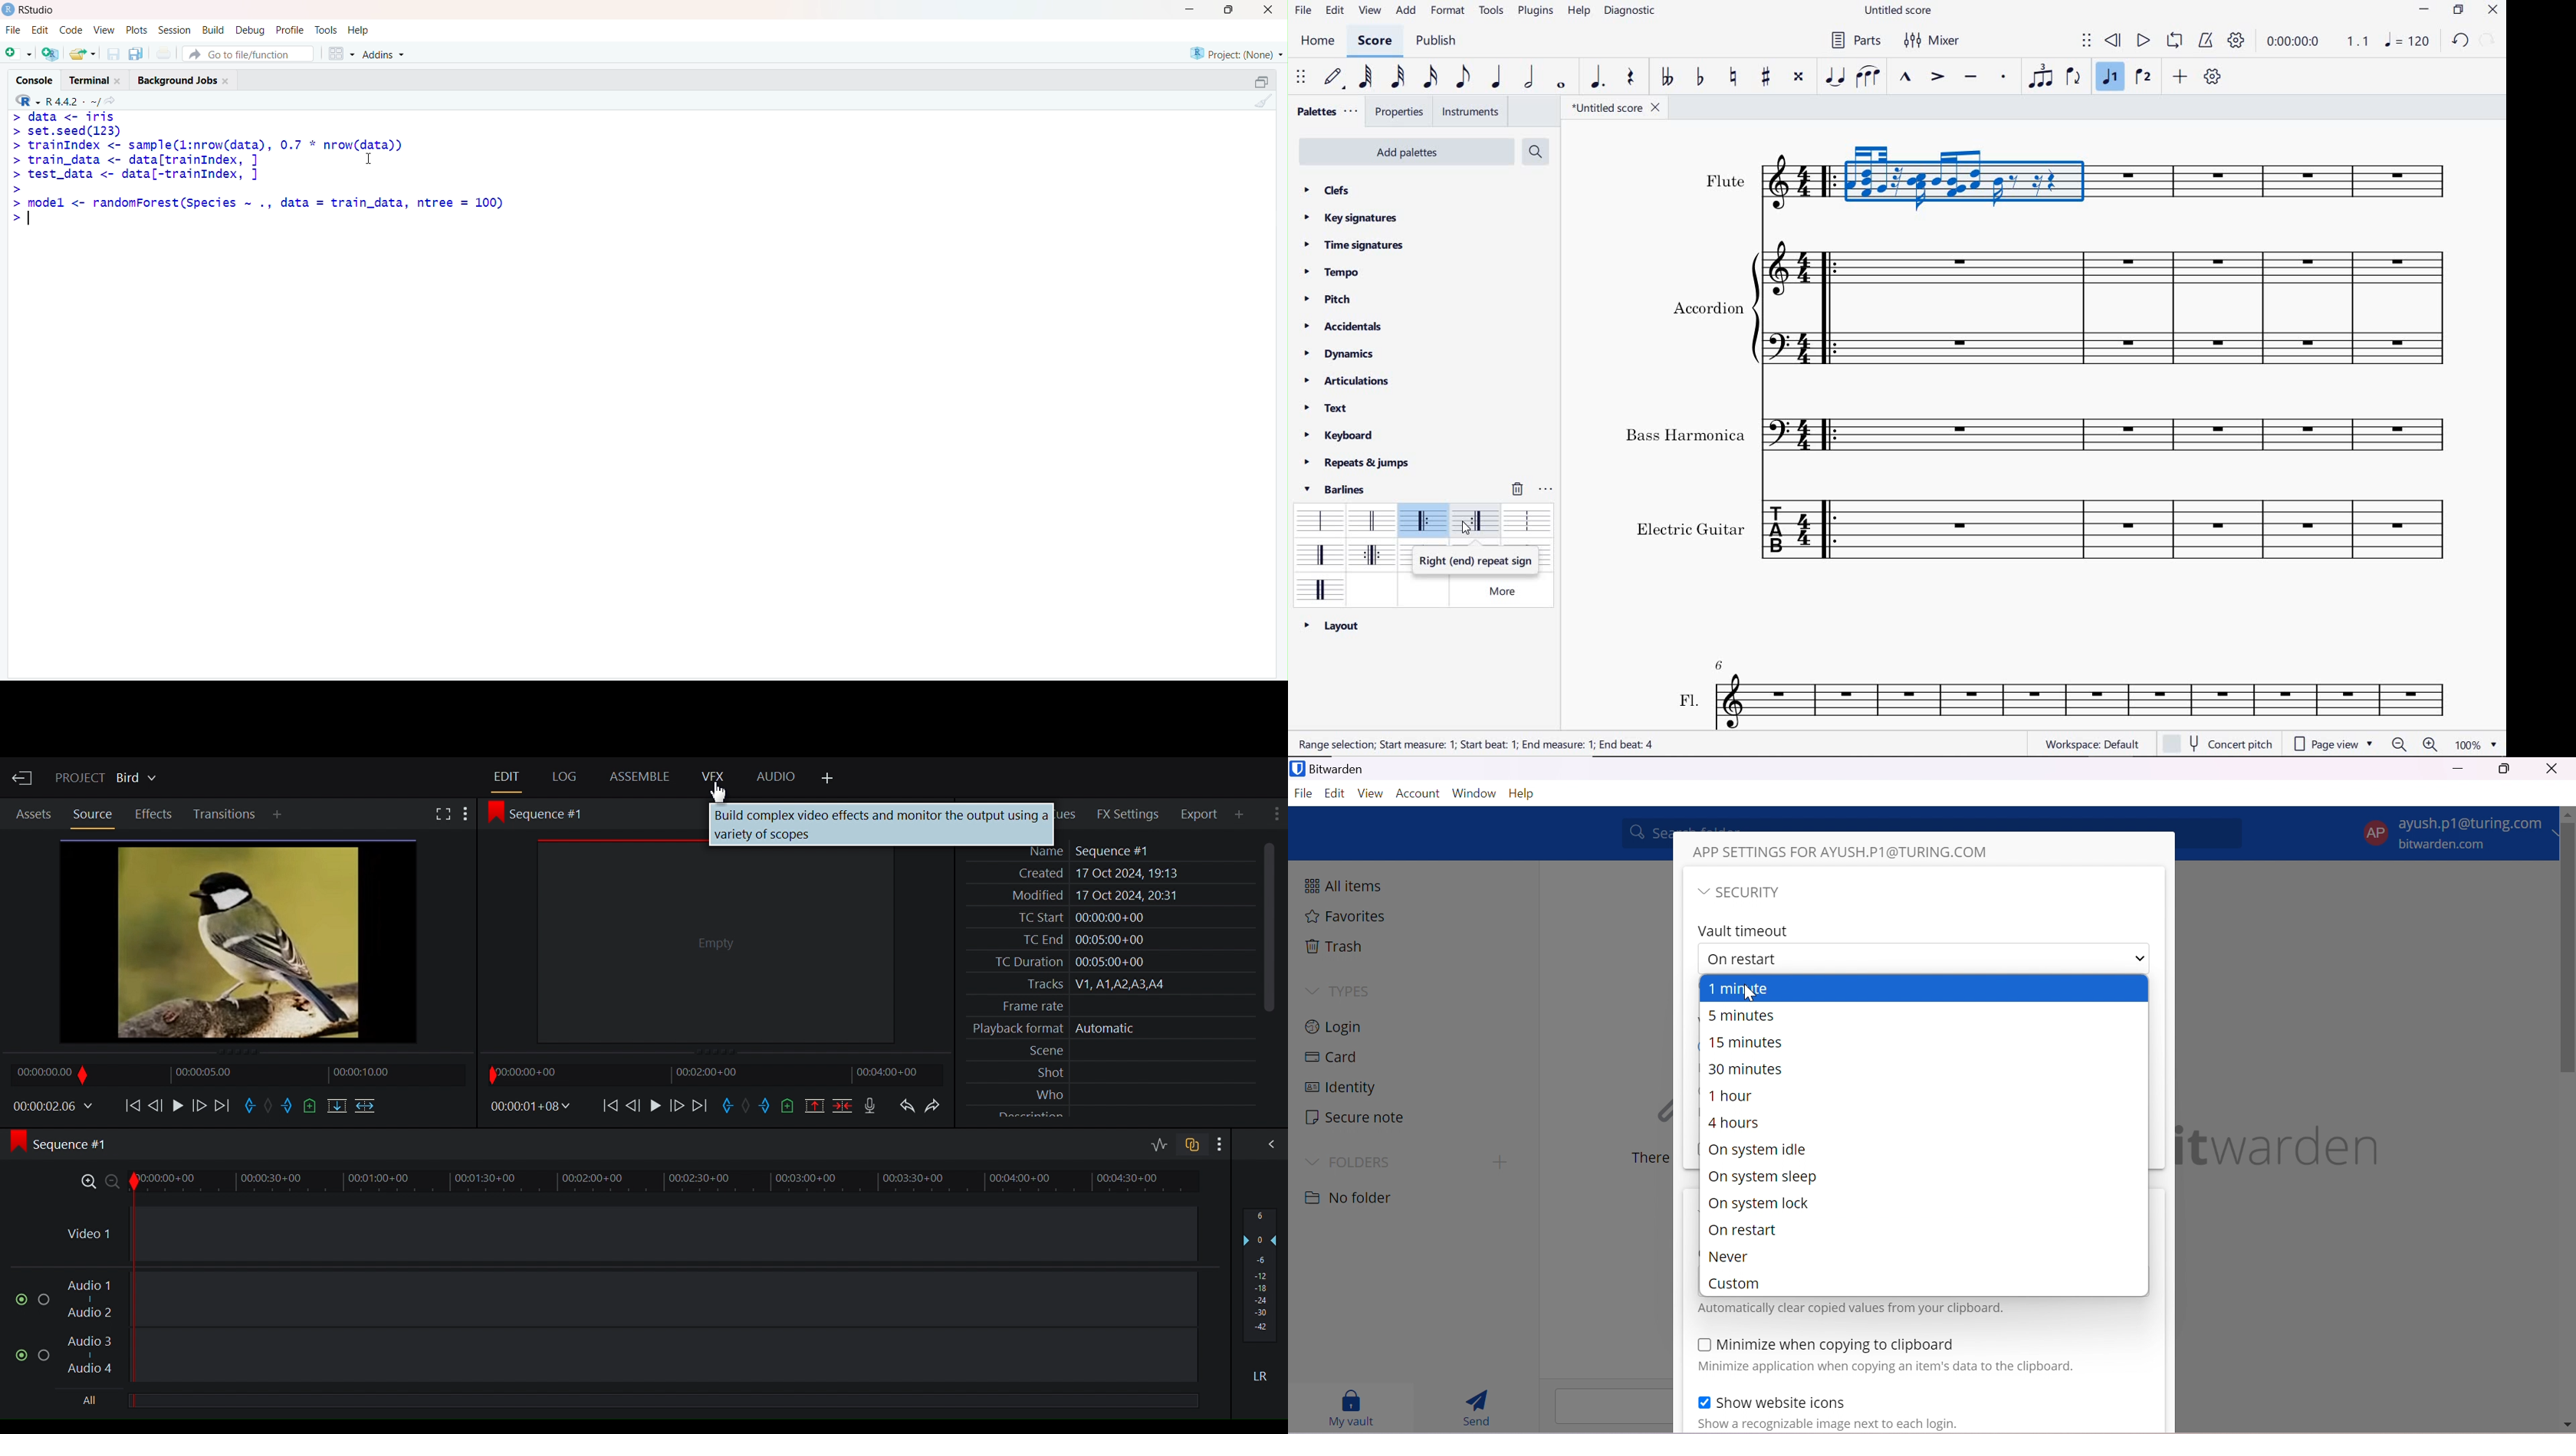 The width and height of the screenshot is (2576, 1456). What do you see at coordinates (2506, 770) in the screenshot?
I see `Restore Down` at bounding box center [2506, 770].